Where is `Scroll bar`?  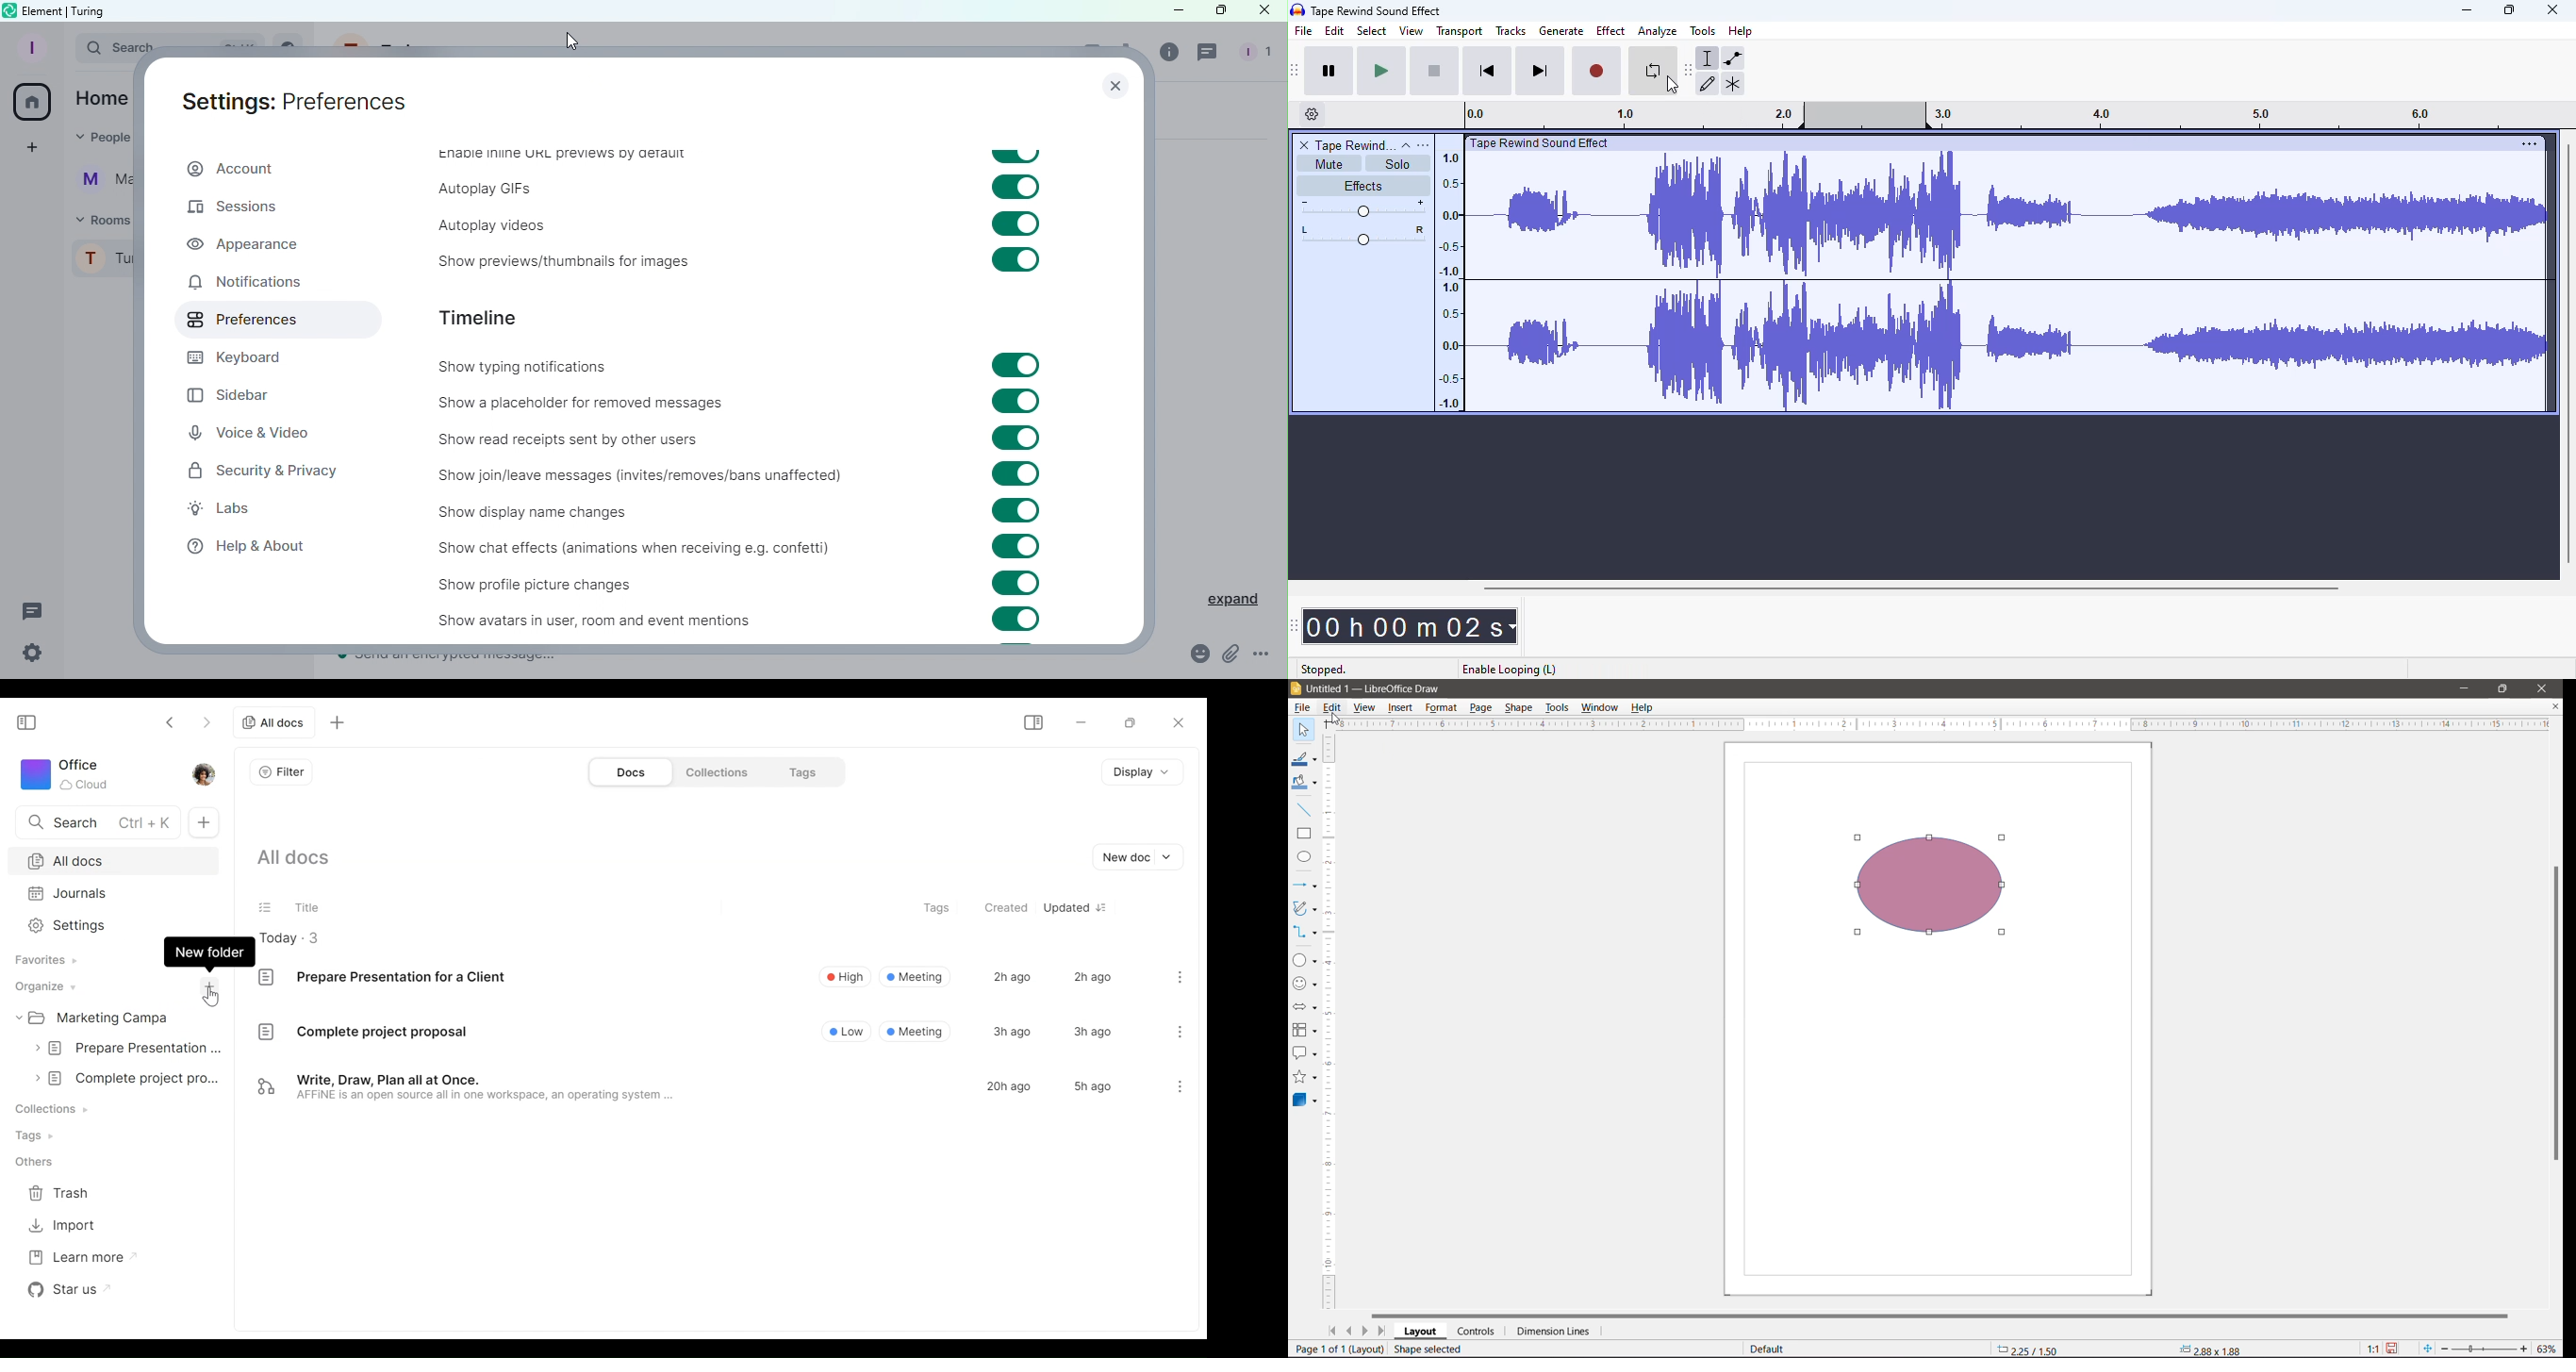 Scroll bar is located at coordinates (1138, 373).